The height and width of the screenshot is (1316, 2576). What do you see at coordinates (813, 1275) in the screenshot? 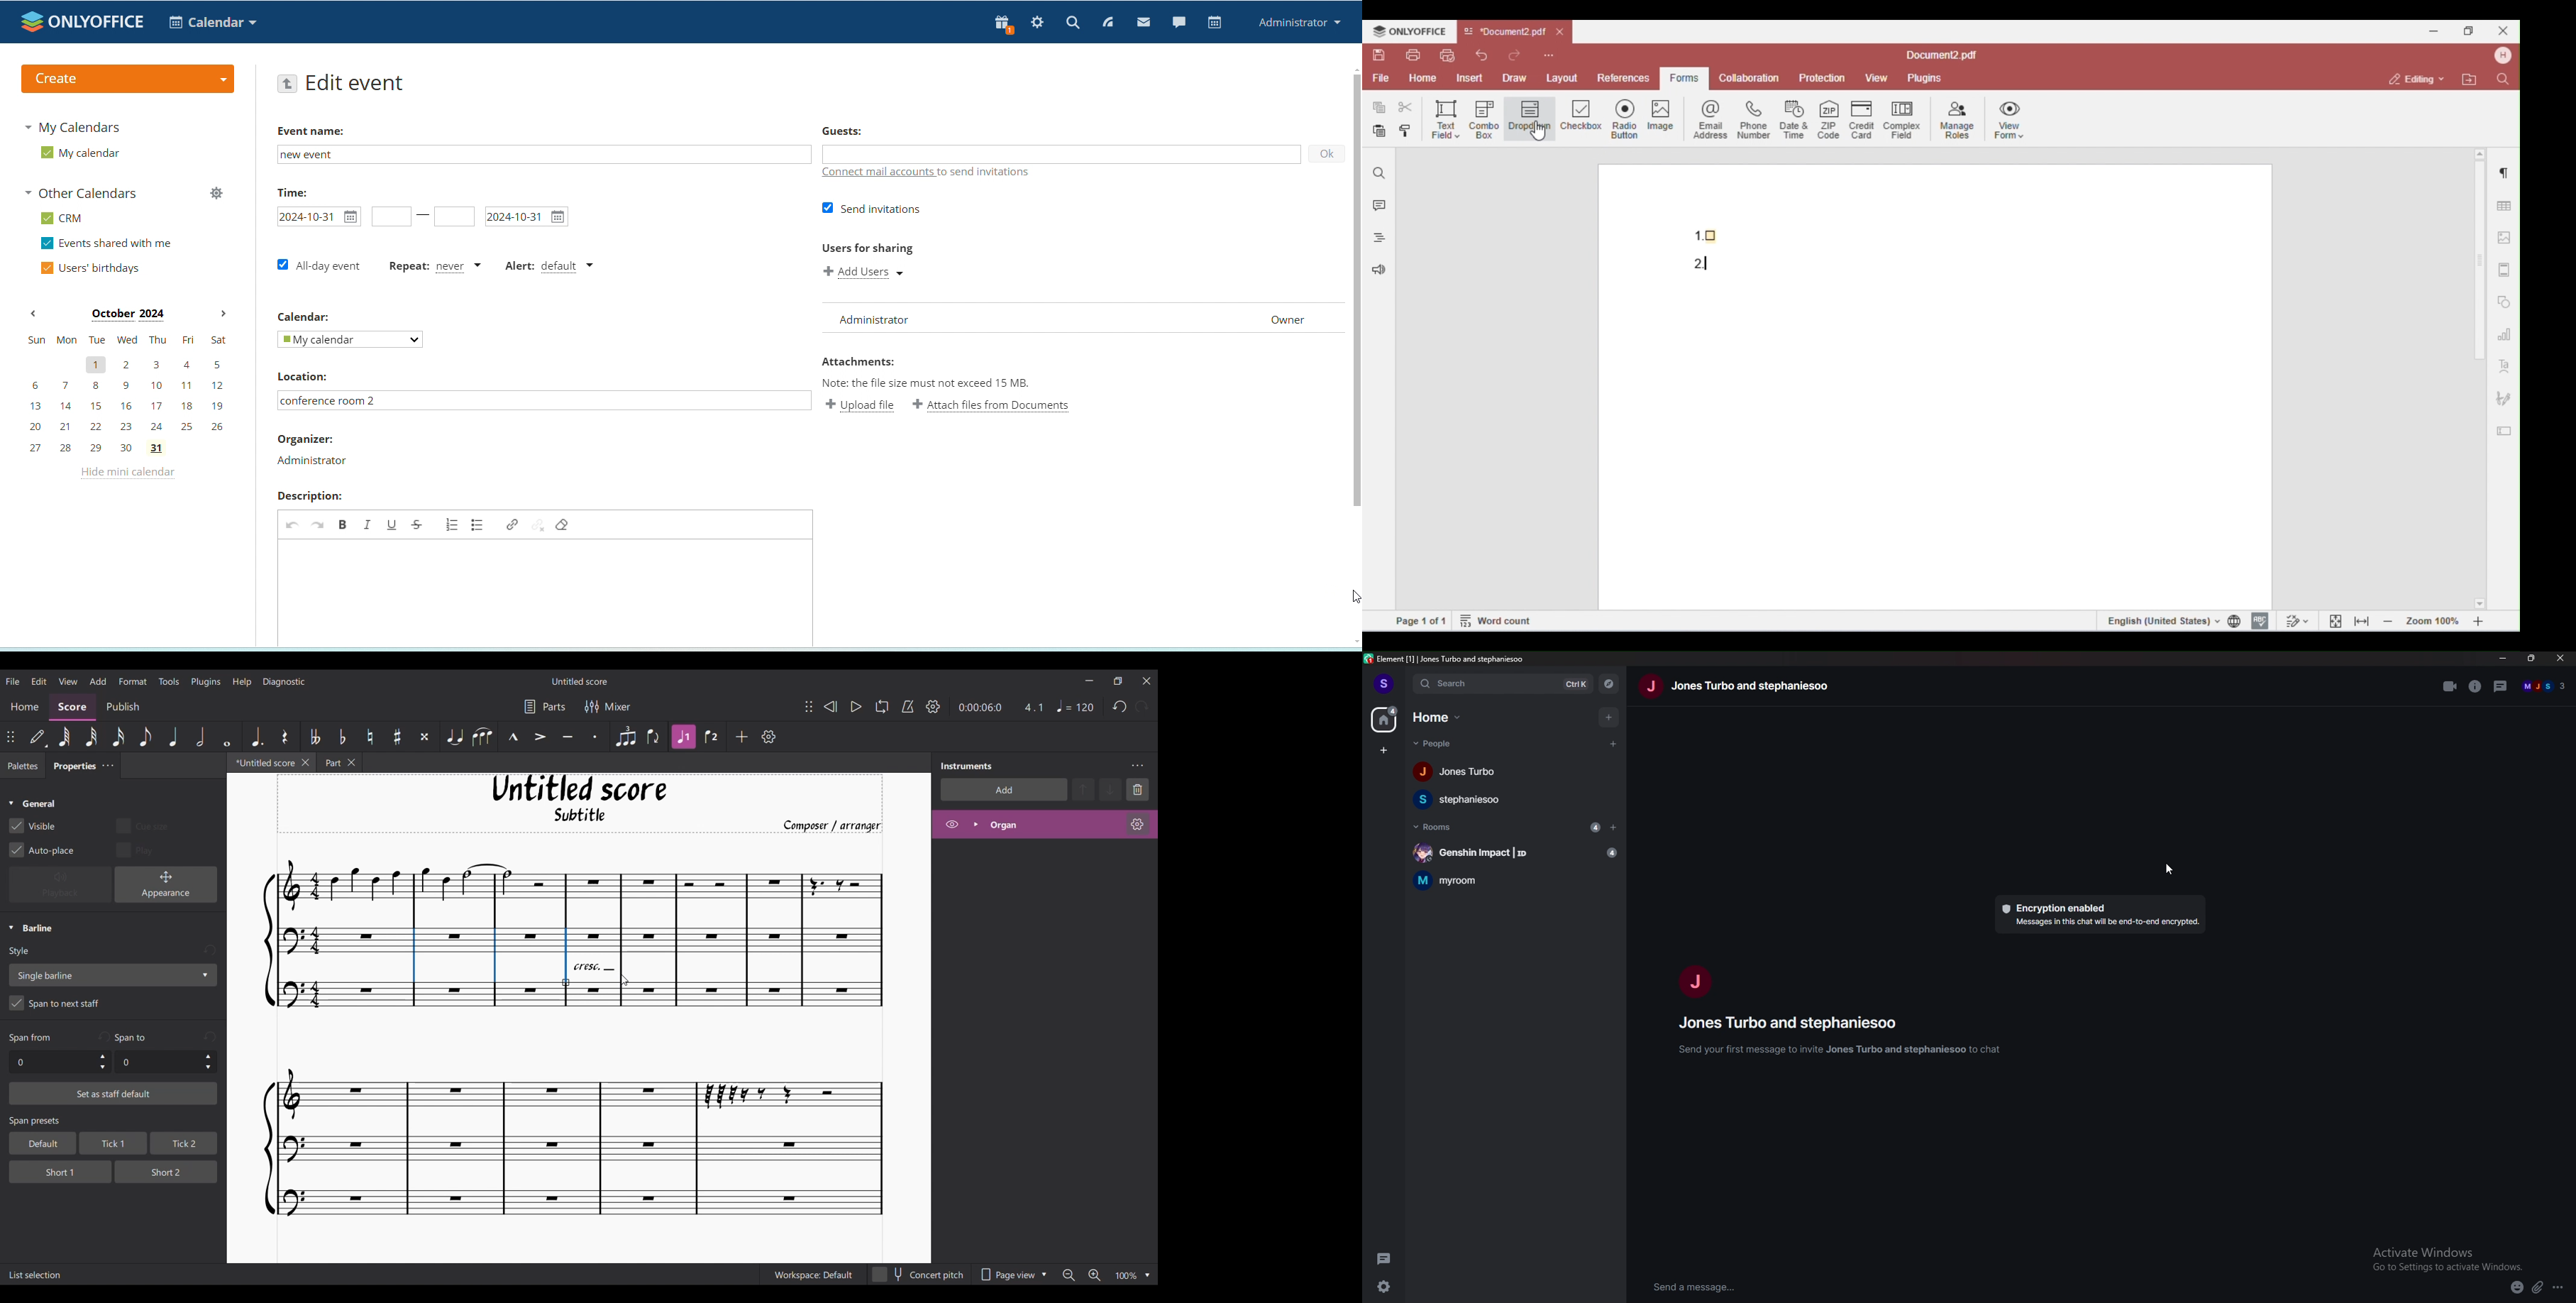
I see `Current workspace setting` at bounding box center [813, 1275].